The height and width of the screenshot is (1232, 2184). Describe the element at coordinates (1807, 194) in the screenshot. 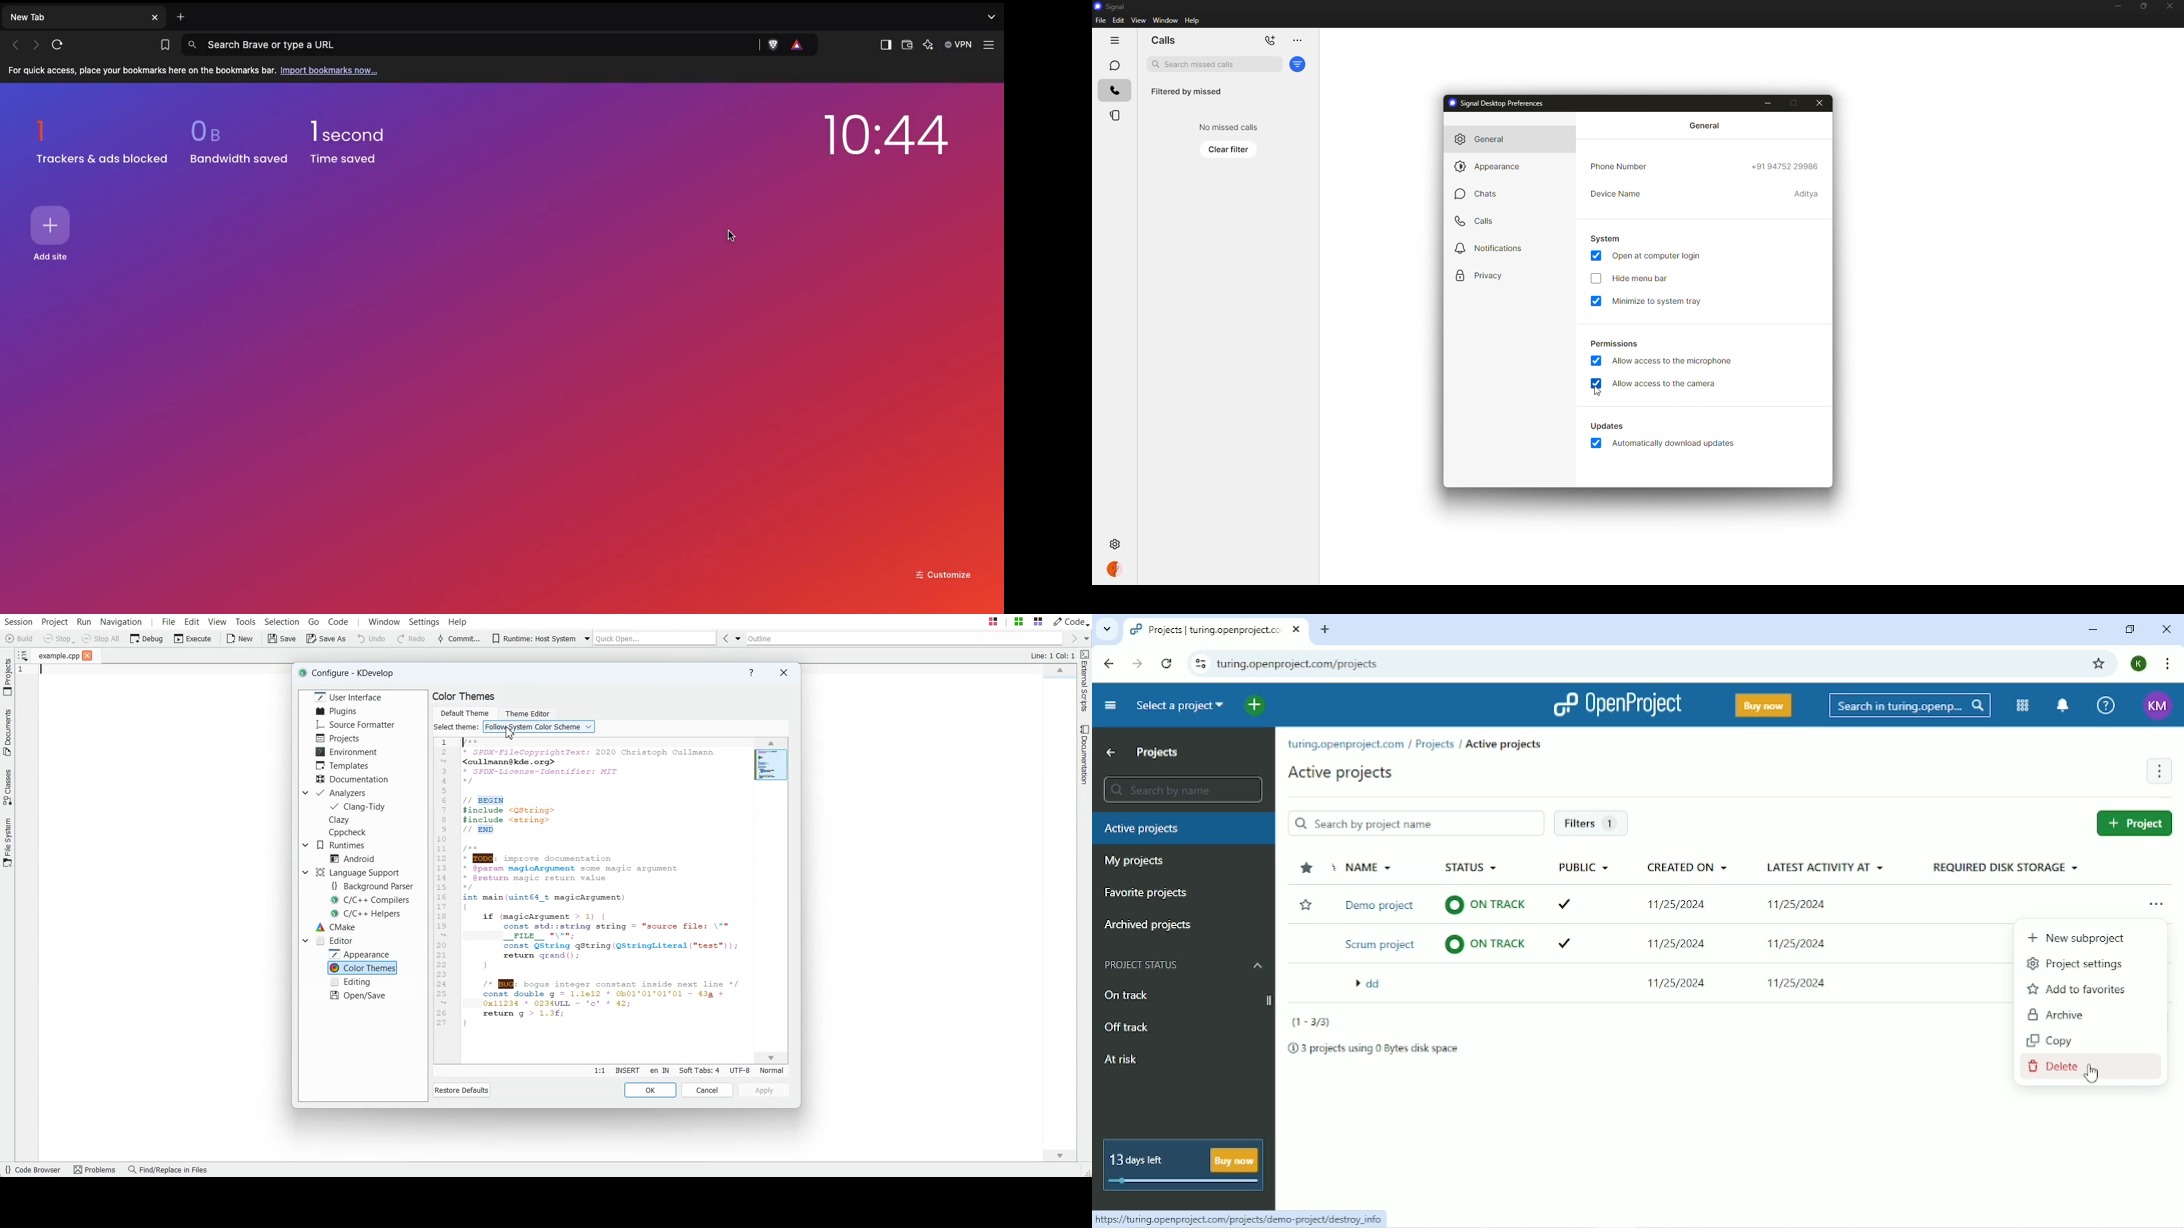

I see `device name` at that location.